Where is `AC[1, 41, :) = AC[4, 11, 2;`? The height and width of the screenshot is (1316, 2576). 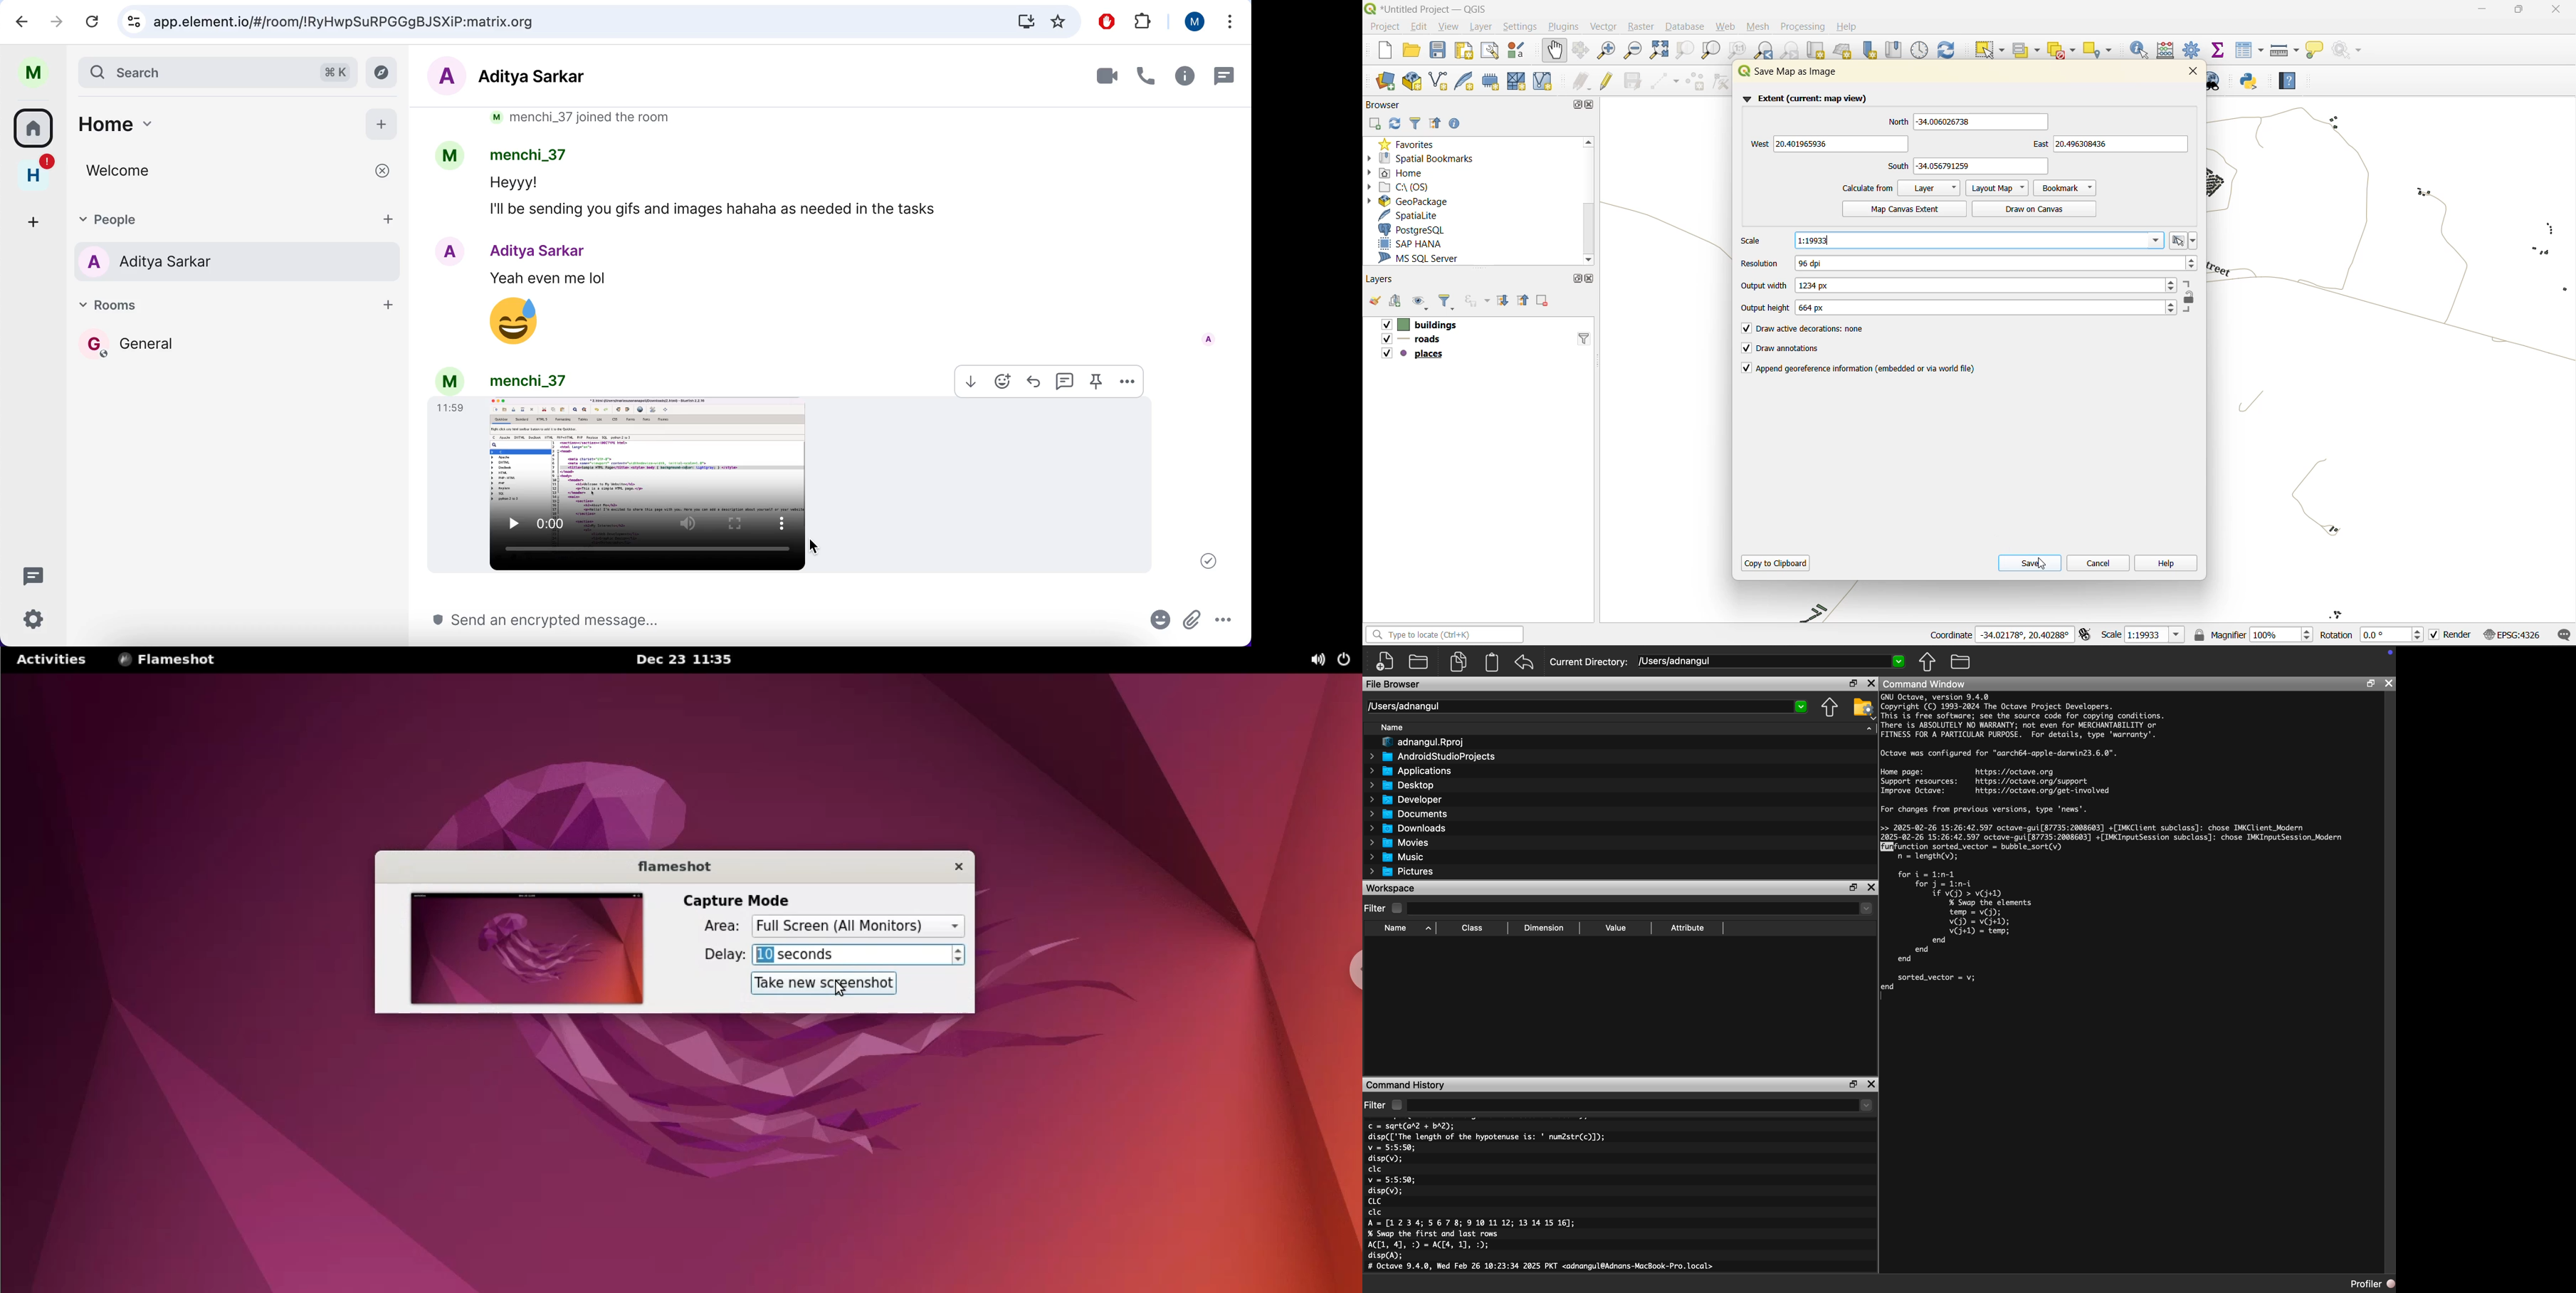 AC[1, 41, :) = AC[4, 11, 2; is located at coordinates (1430, 1245).